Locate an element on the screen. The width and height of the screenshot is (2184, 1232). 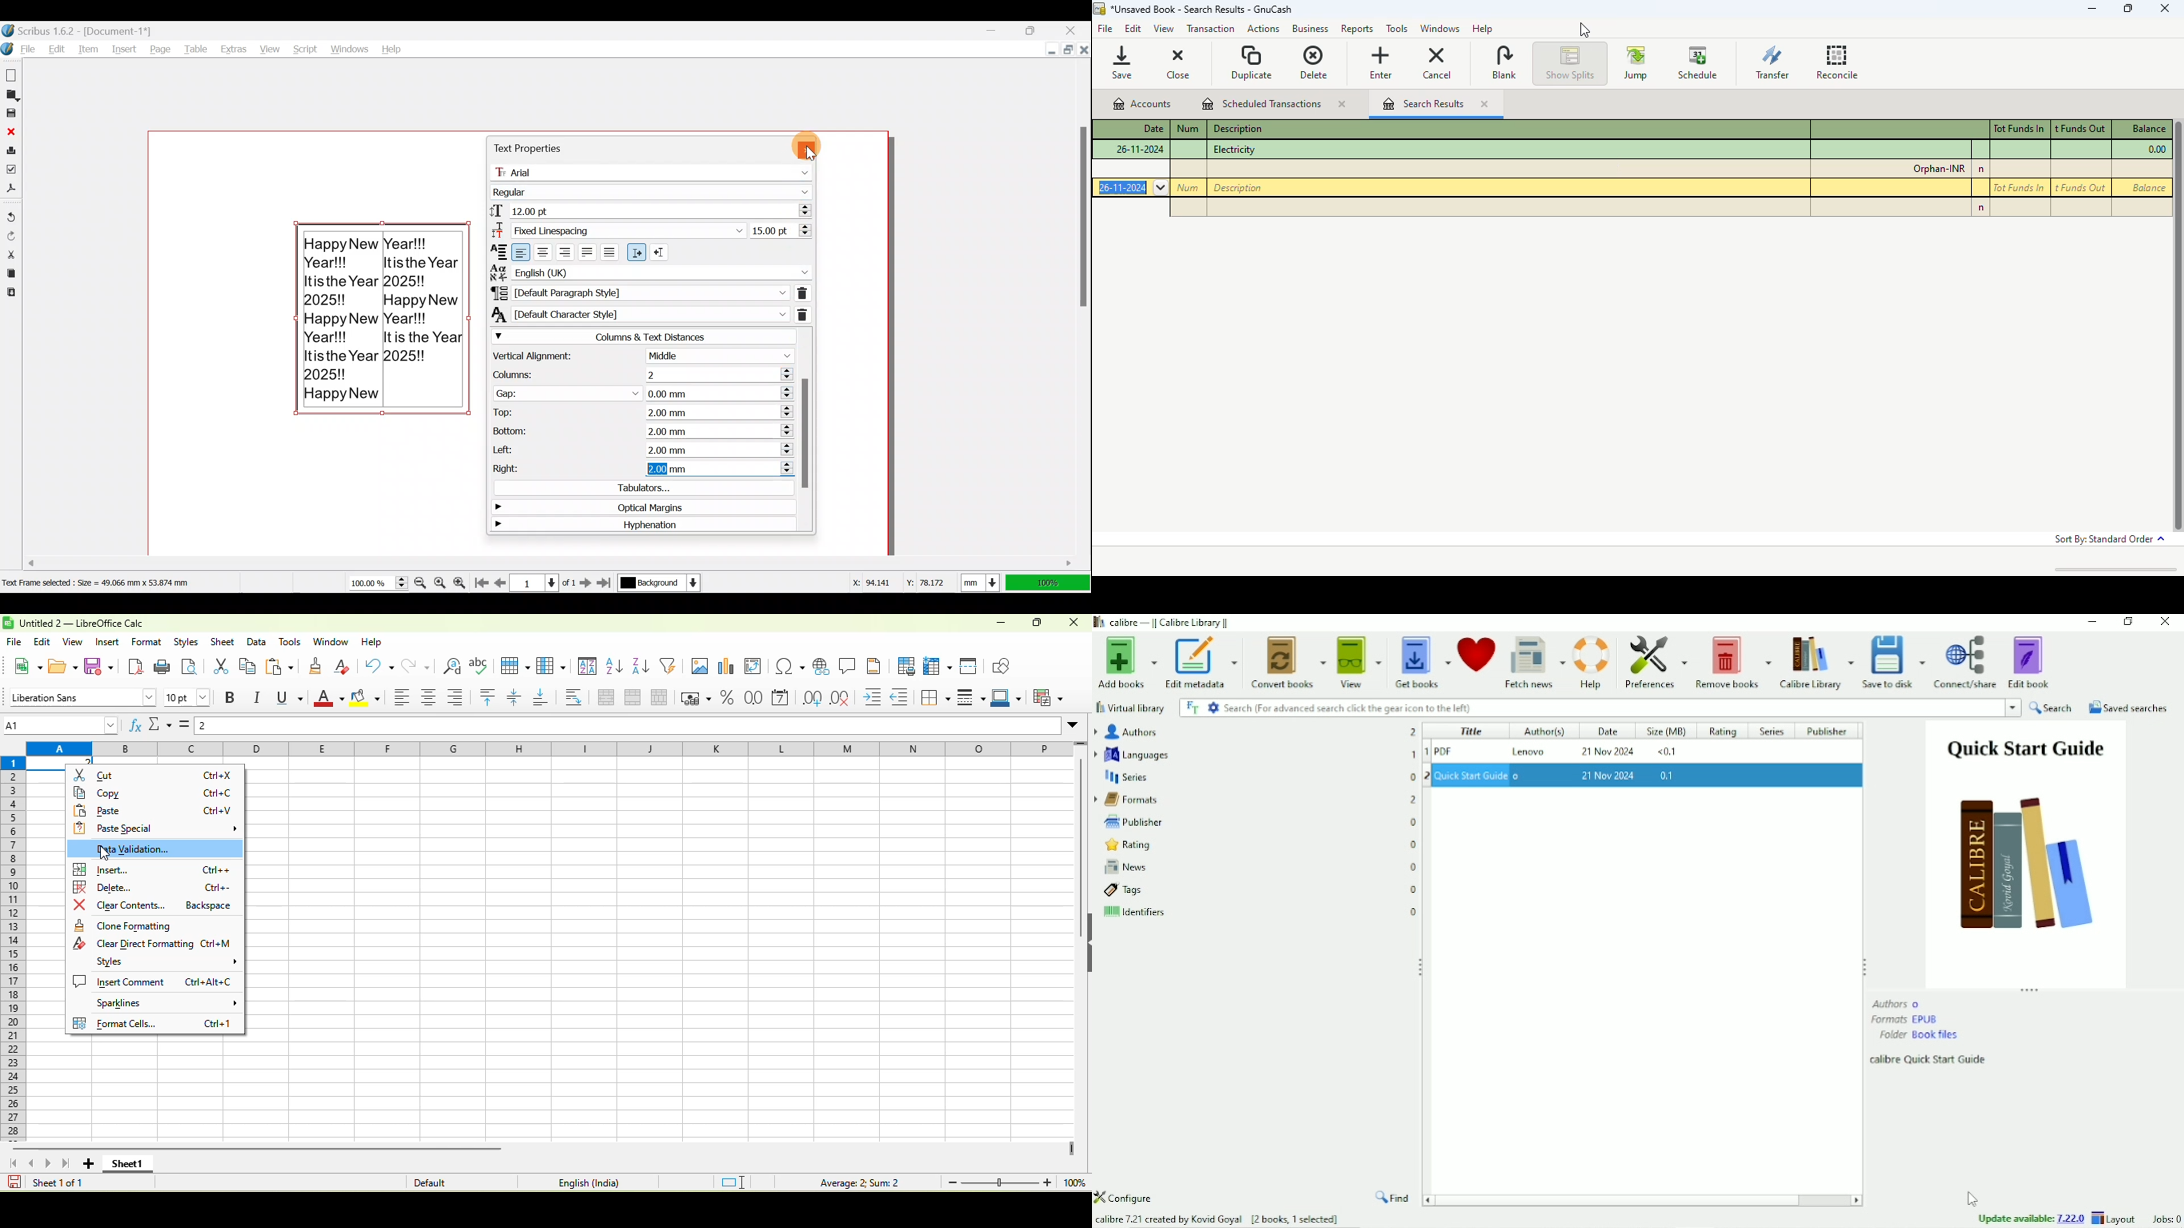
Remove books is located at coordinates (1732, 661).